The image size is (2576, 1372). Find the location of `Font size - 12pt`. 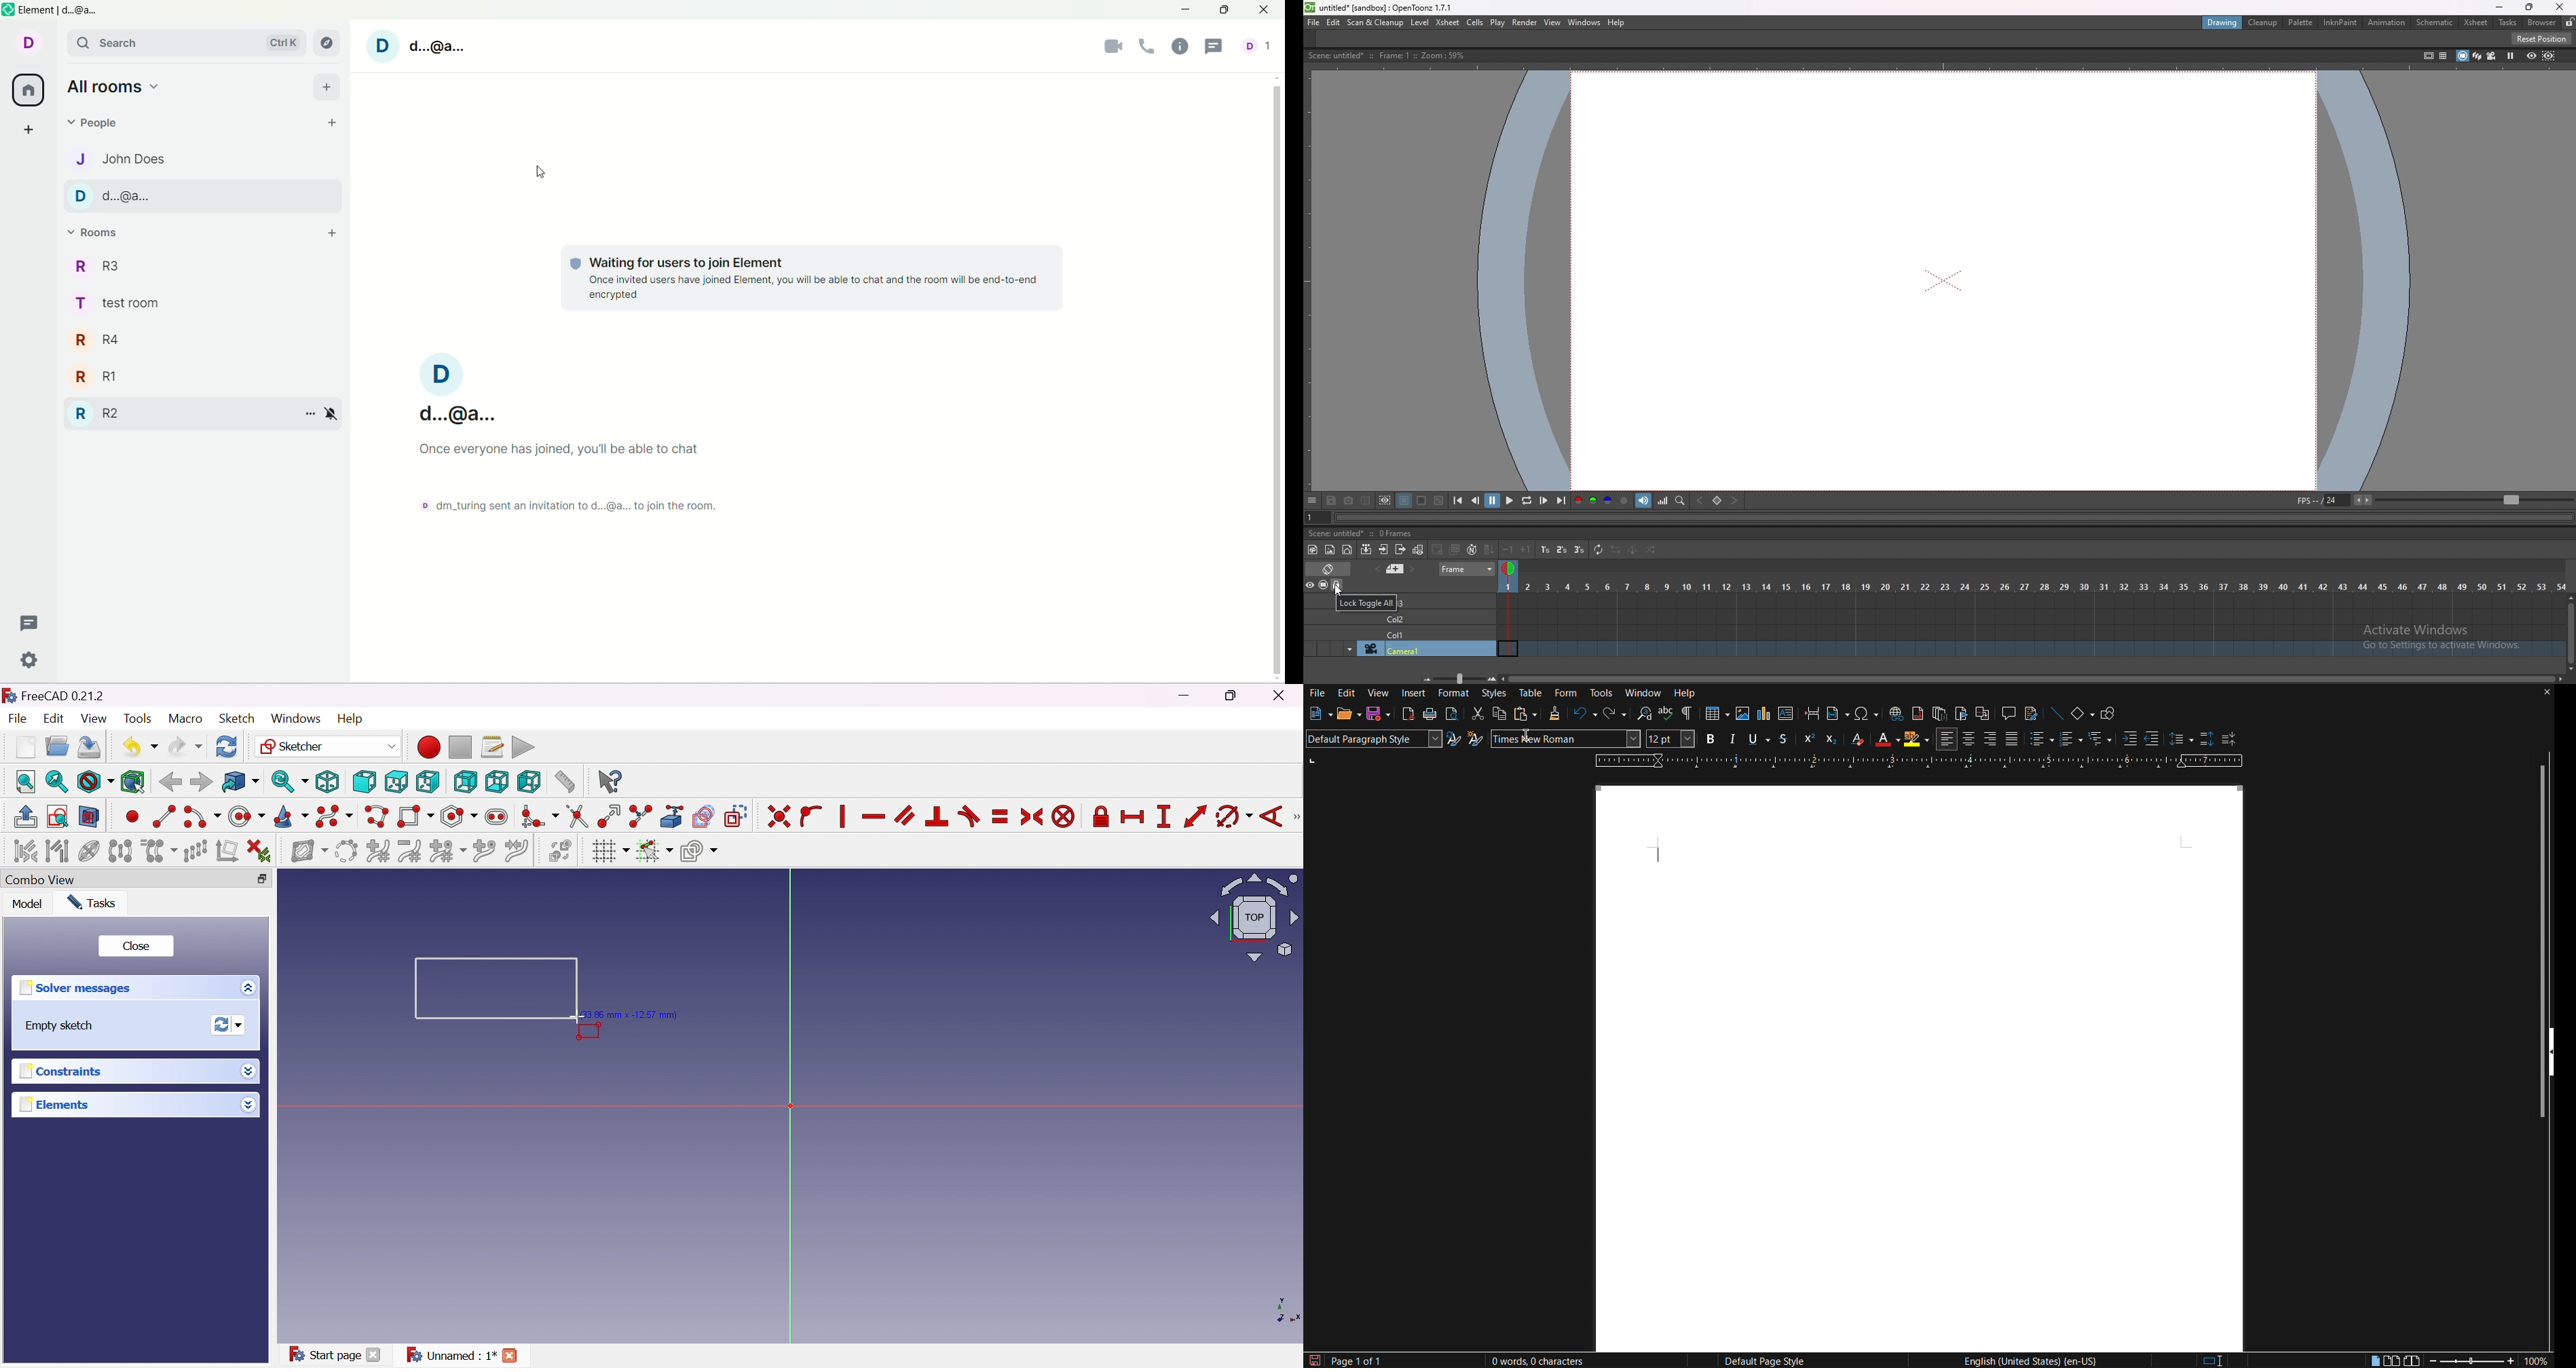

Font size - 12pt is located at coordinates (1669, 739).